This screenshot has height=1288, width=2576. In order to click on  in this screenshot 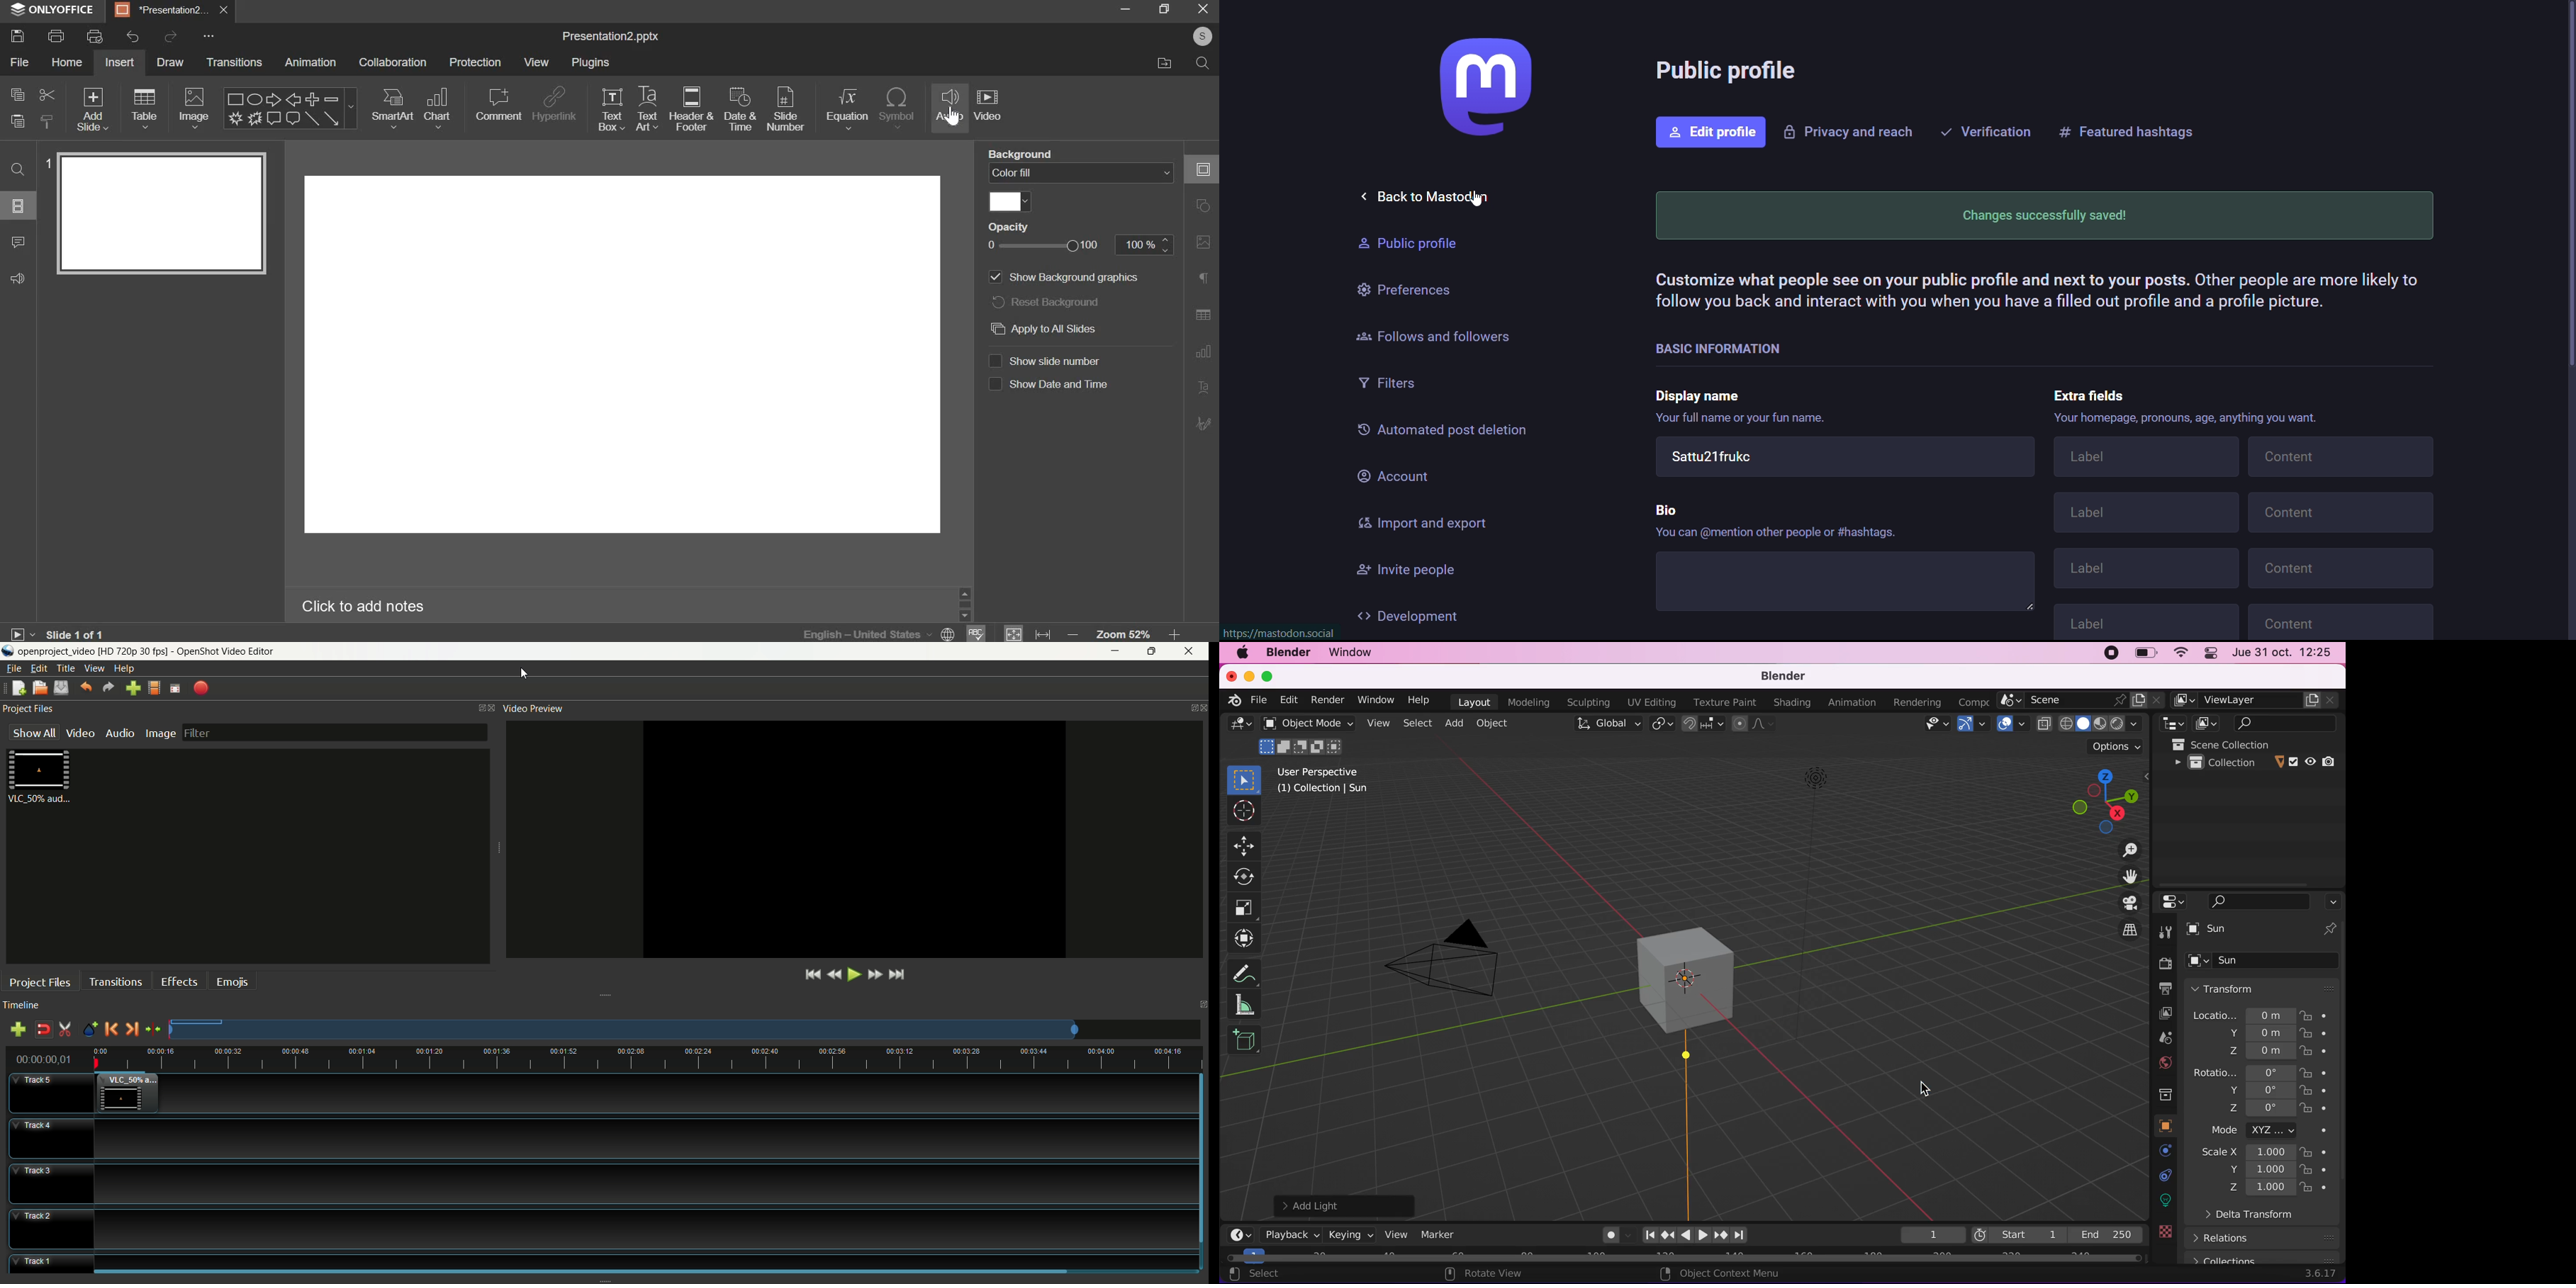, I will do `click(2167, 931)`.